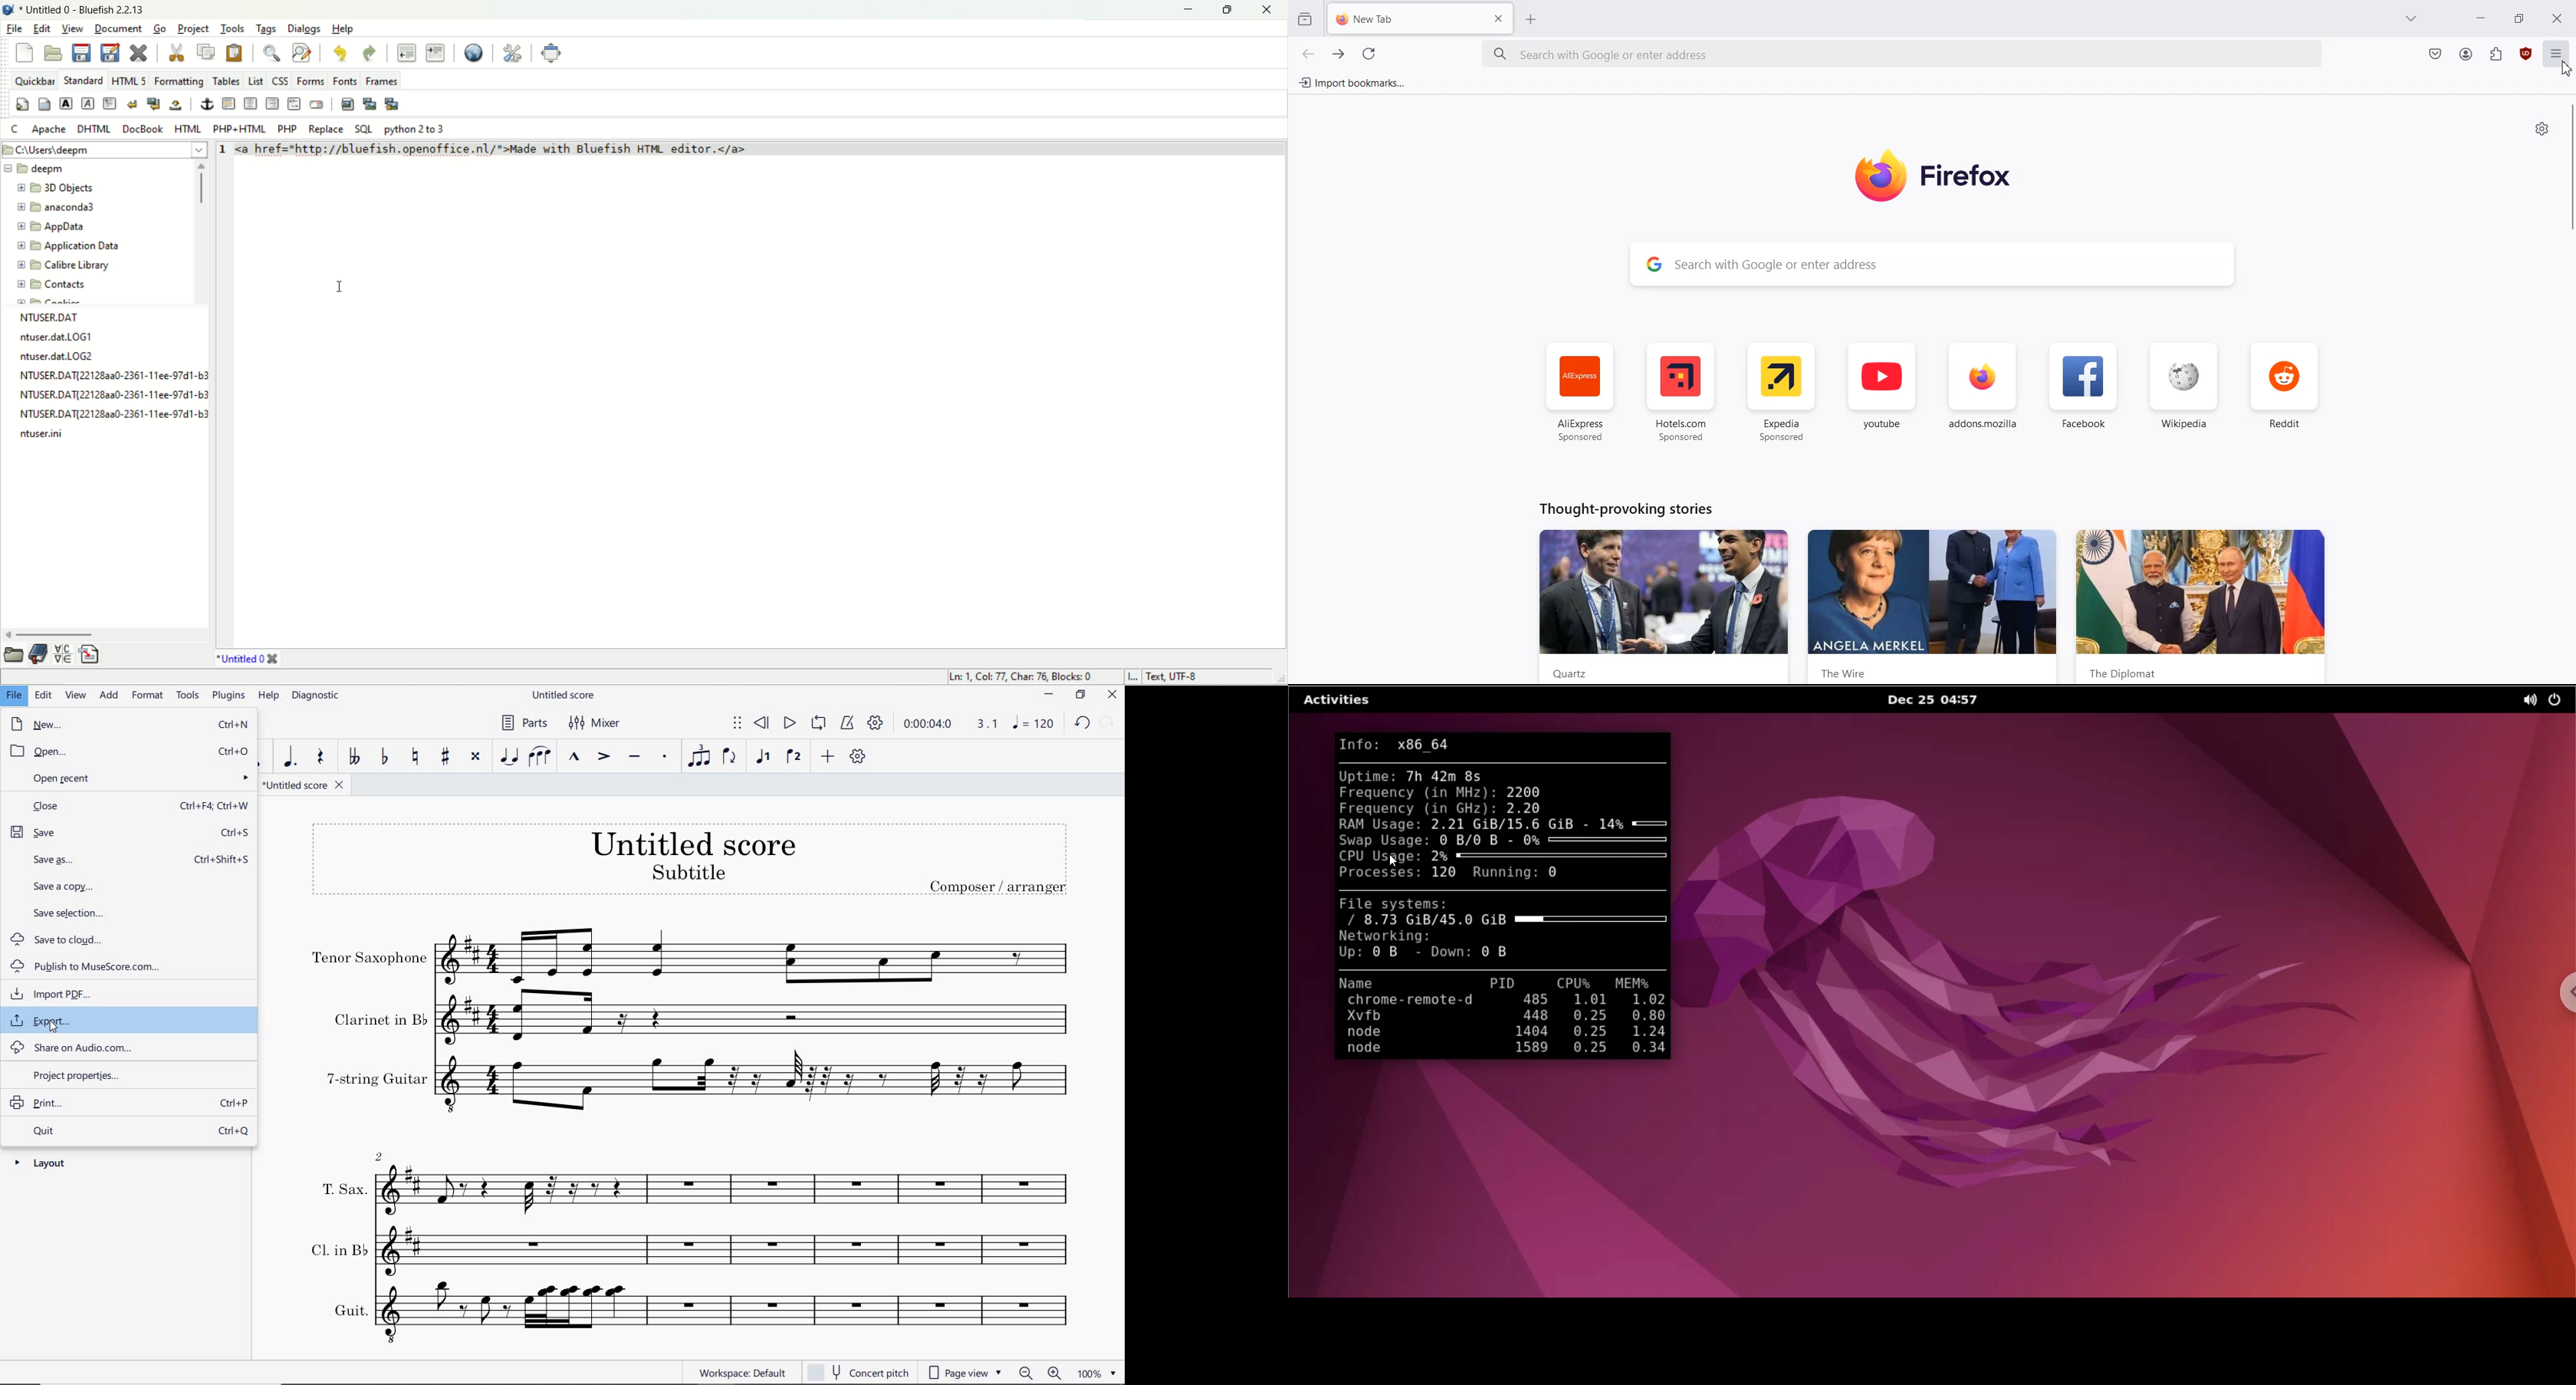 Image resolution: width=2576 pixels, height=1400 pixels. Describe the element at coordinates (175, 54) in the screenshot. I see `cut` at that location.